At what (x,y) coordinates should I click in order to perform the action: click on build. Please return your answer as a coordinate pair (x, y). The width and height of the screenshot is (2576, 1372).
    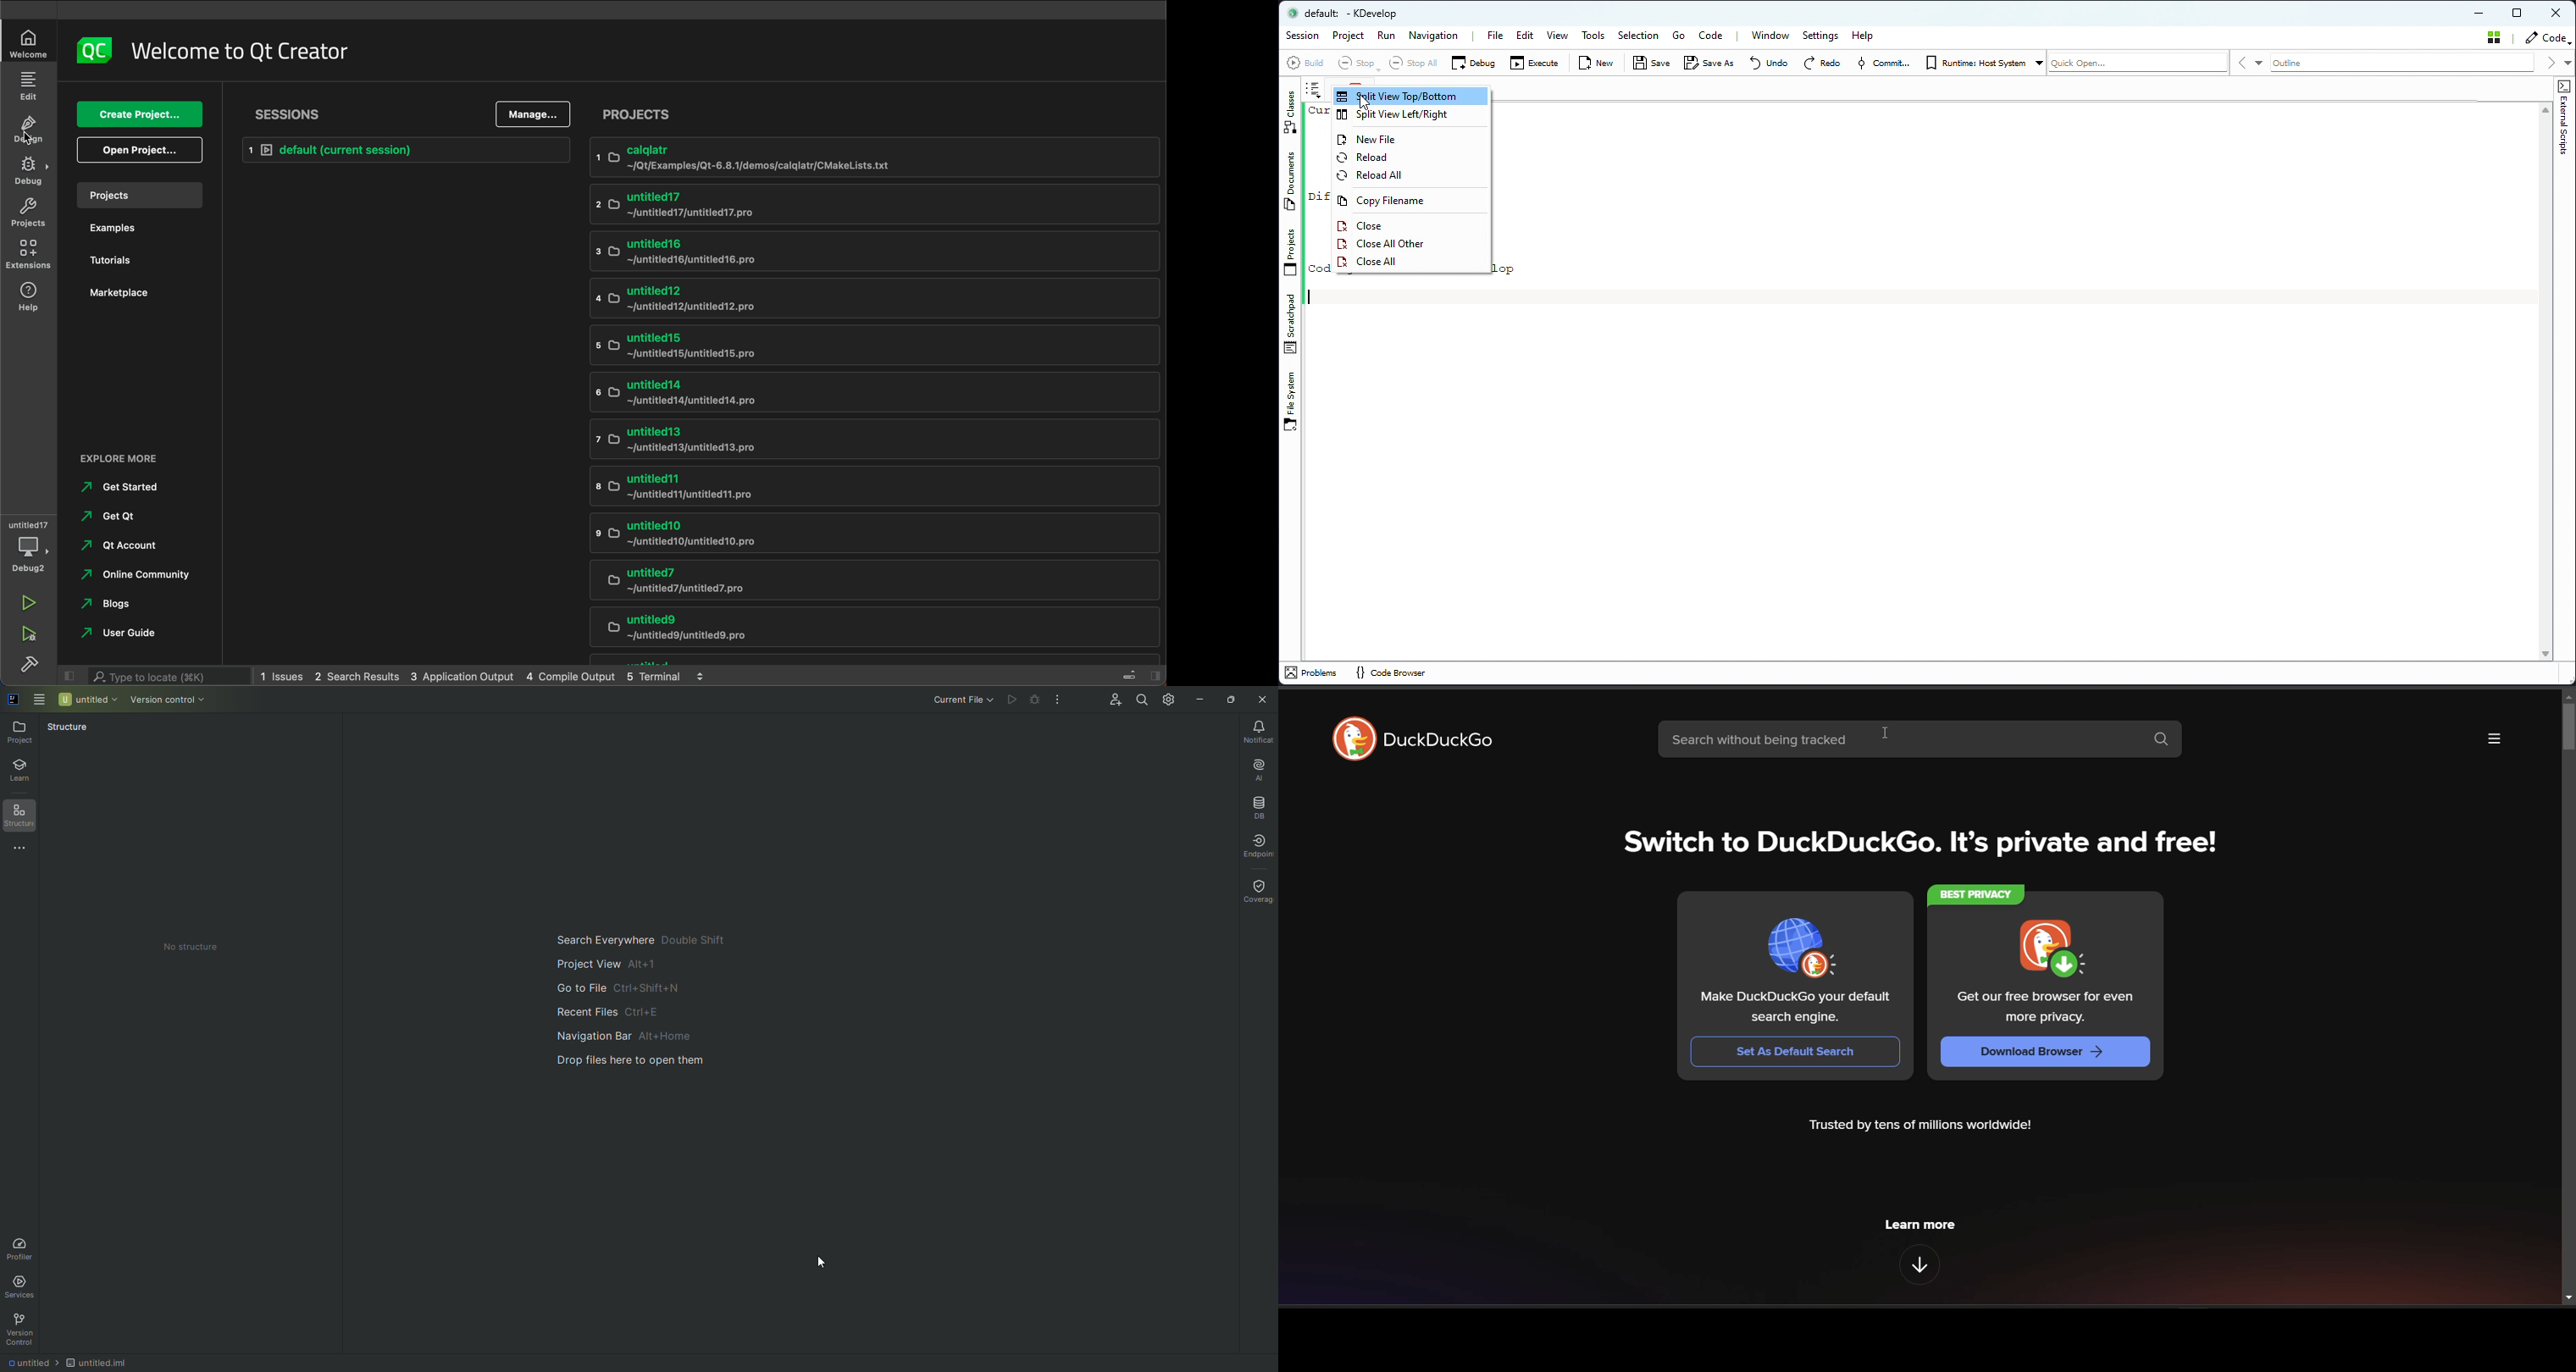
    Looking at the image, I should click on (29, 665).